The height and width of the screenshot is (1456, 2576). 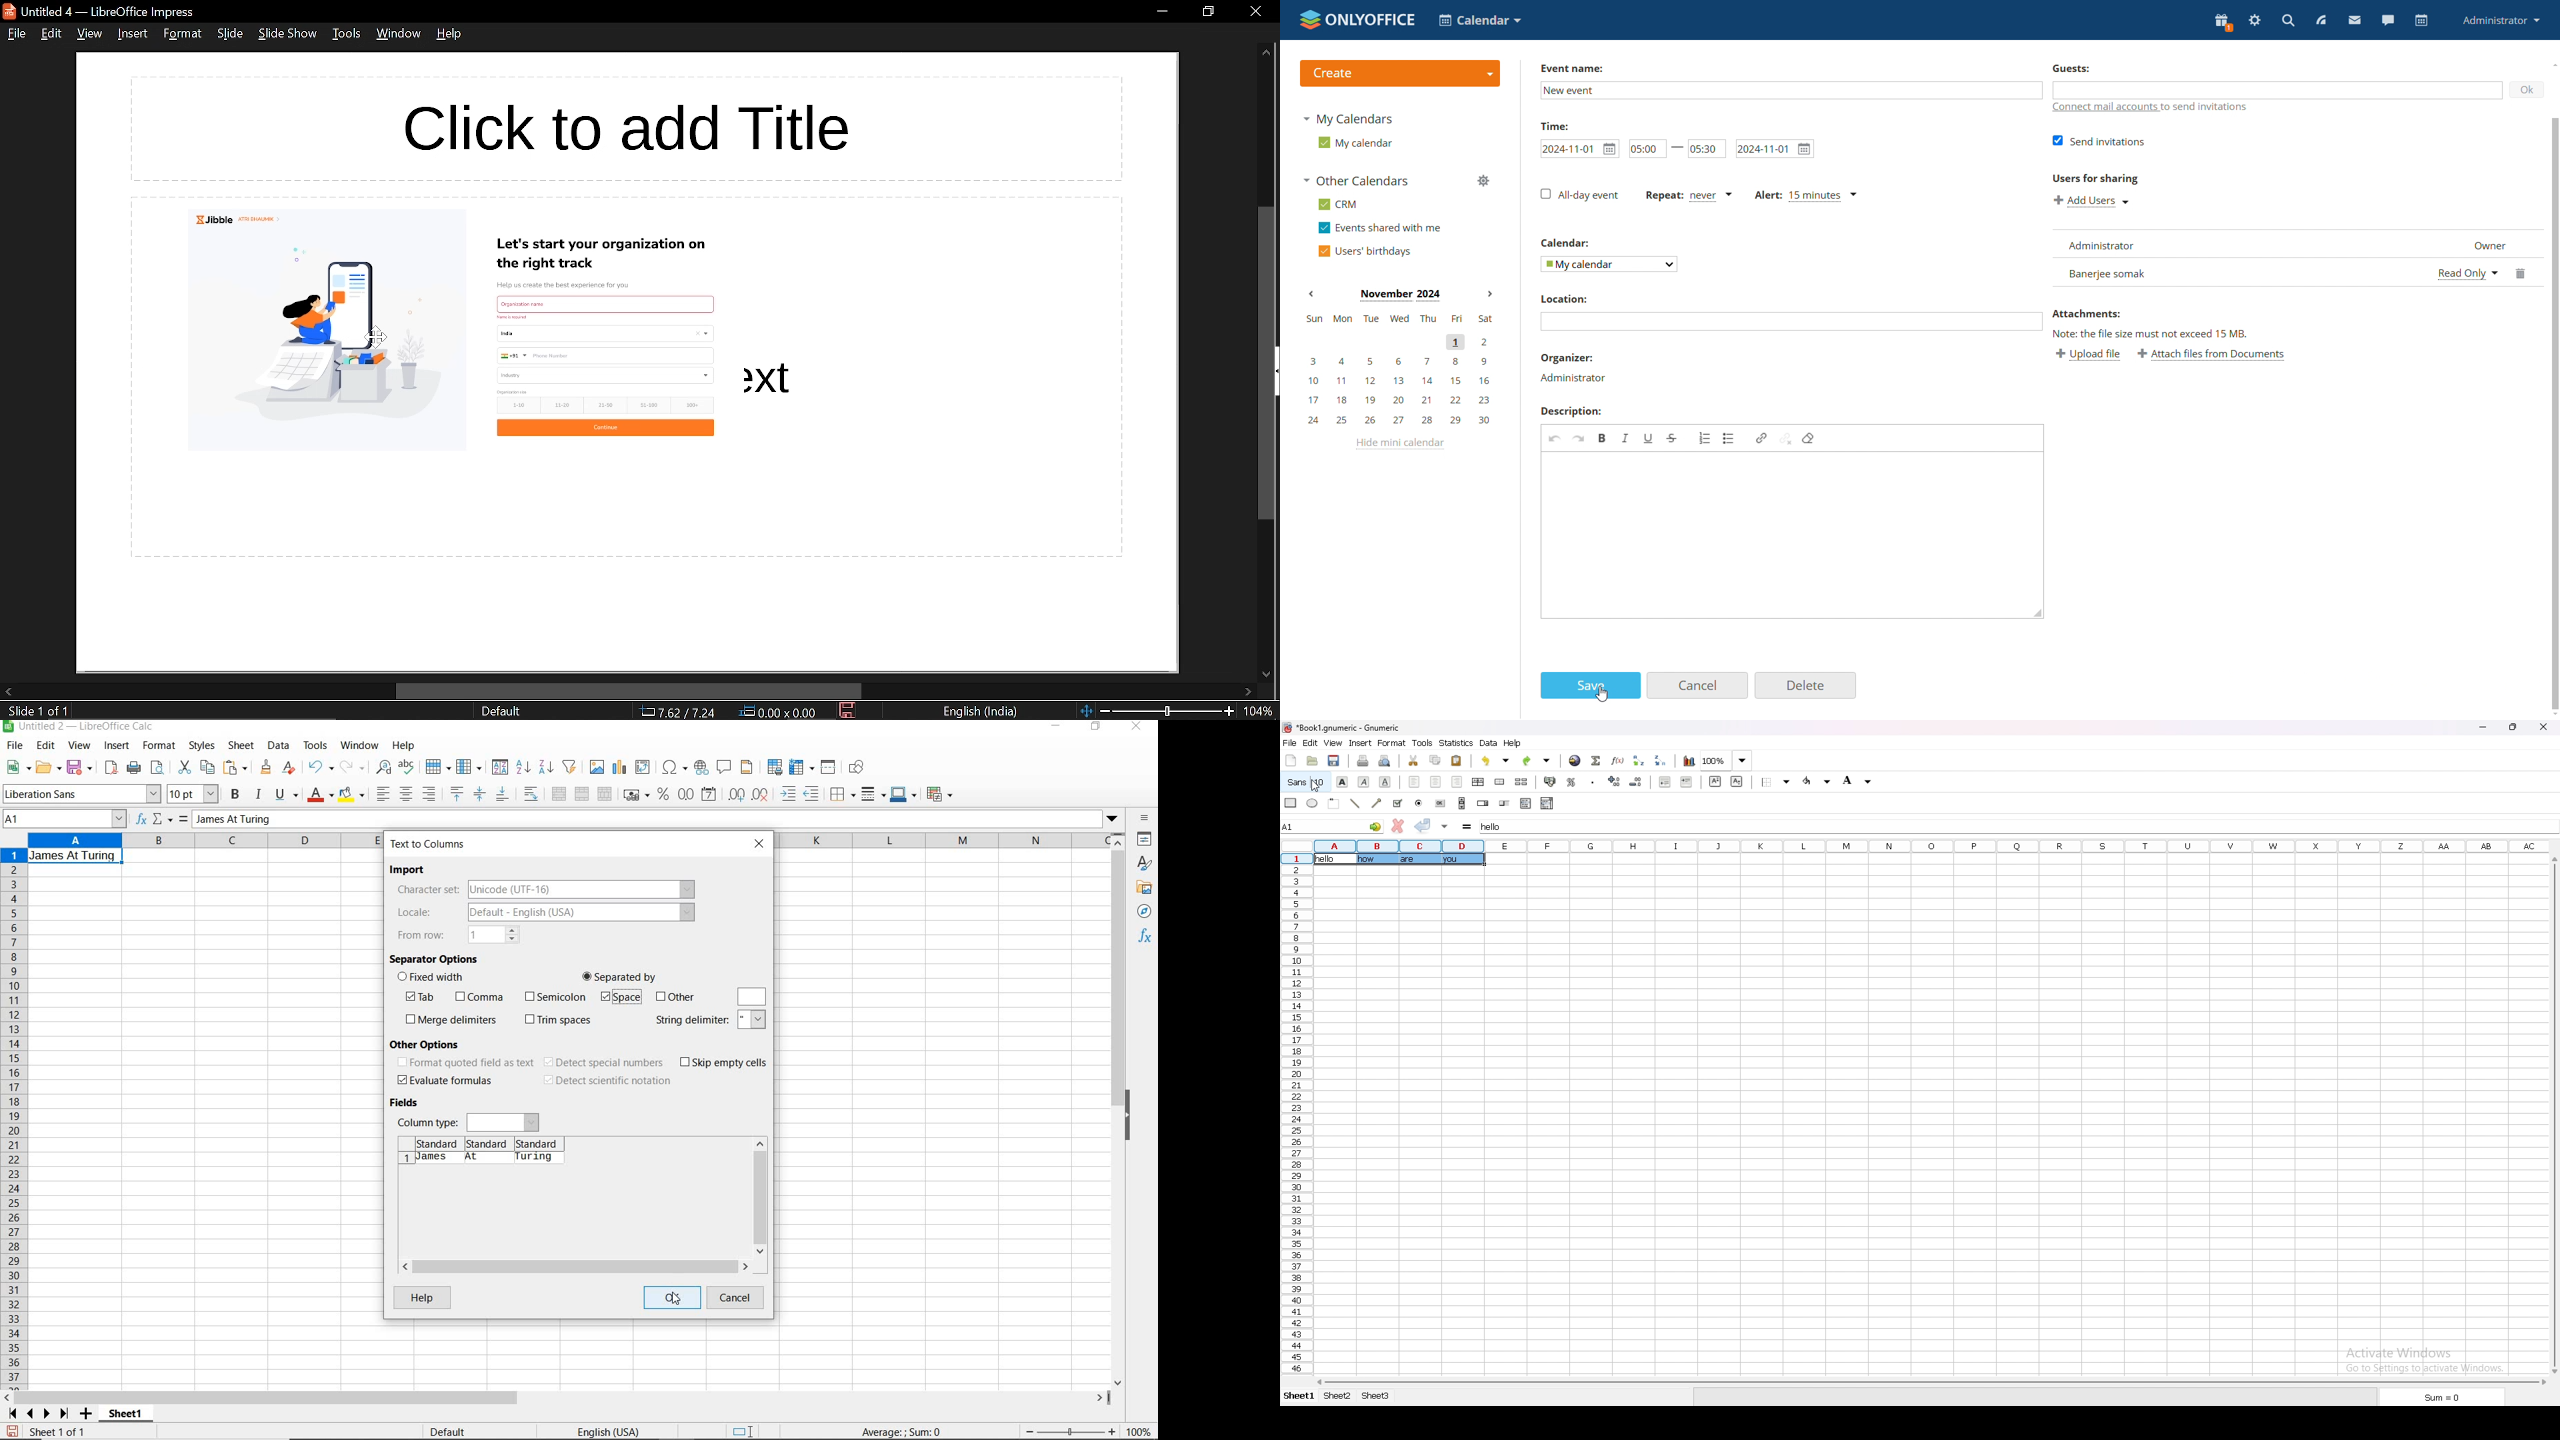 I want to click on selected cell input, so click(x=1500, y=826).